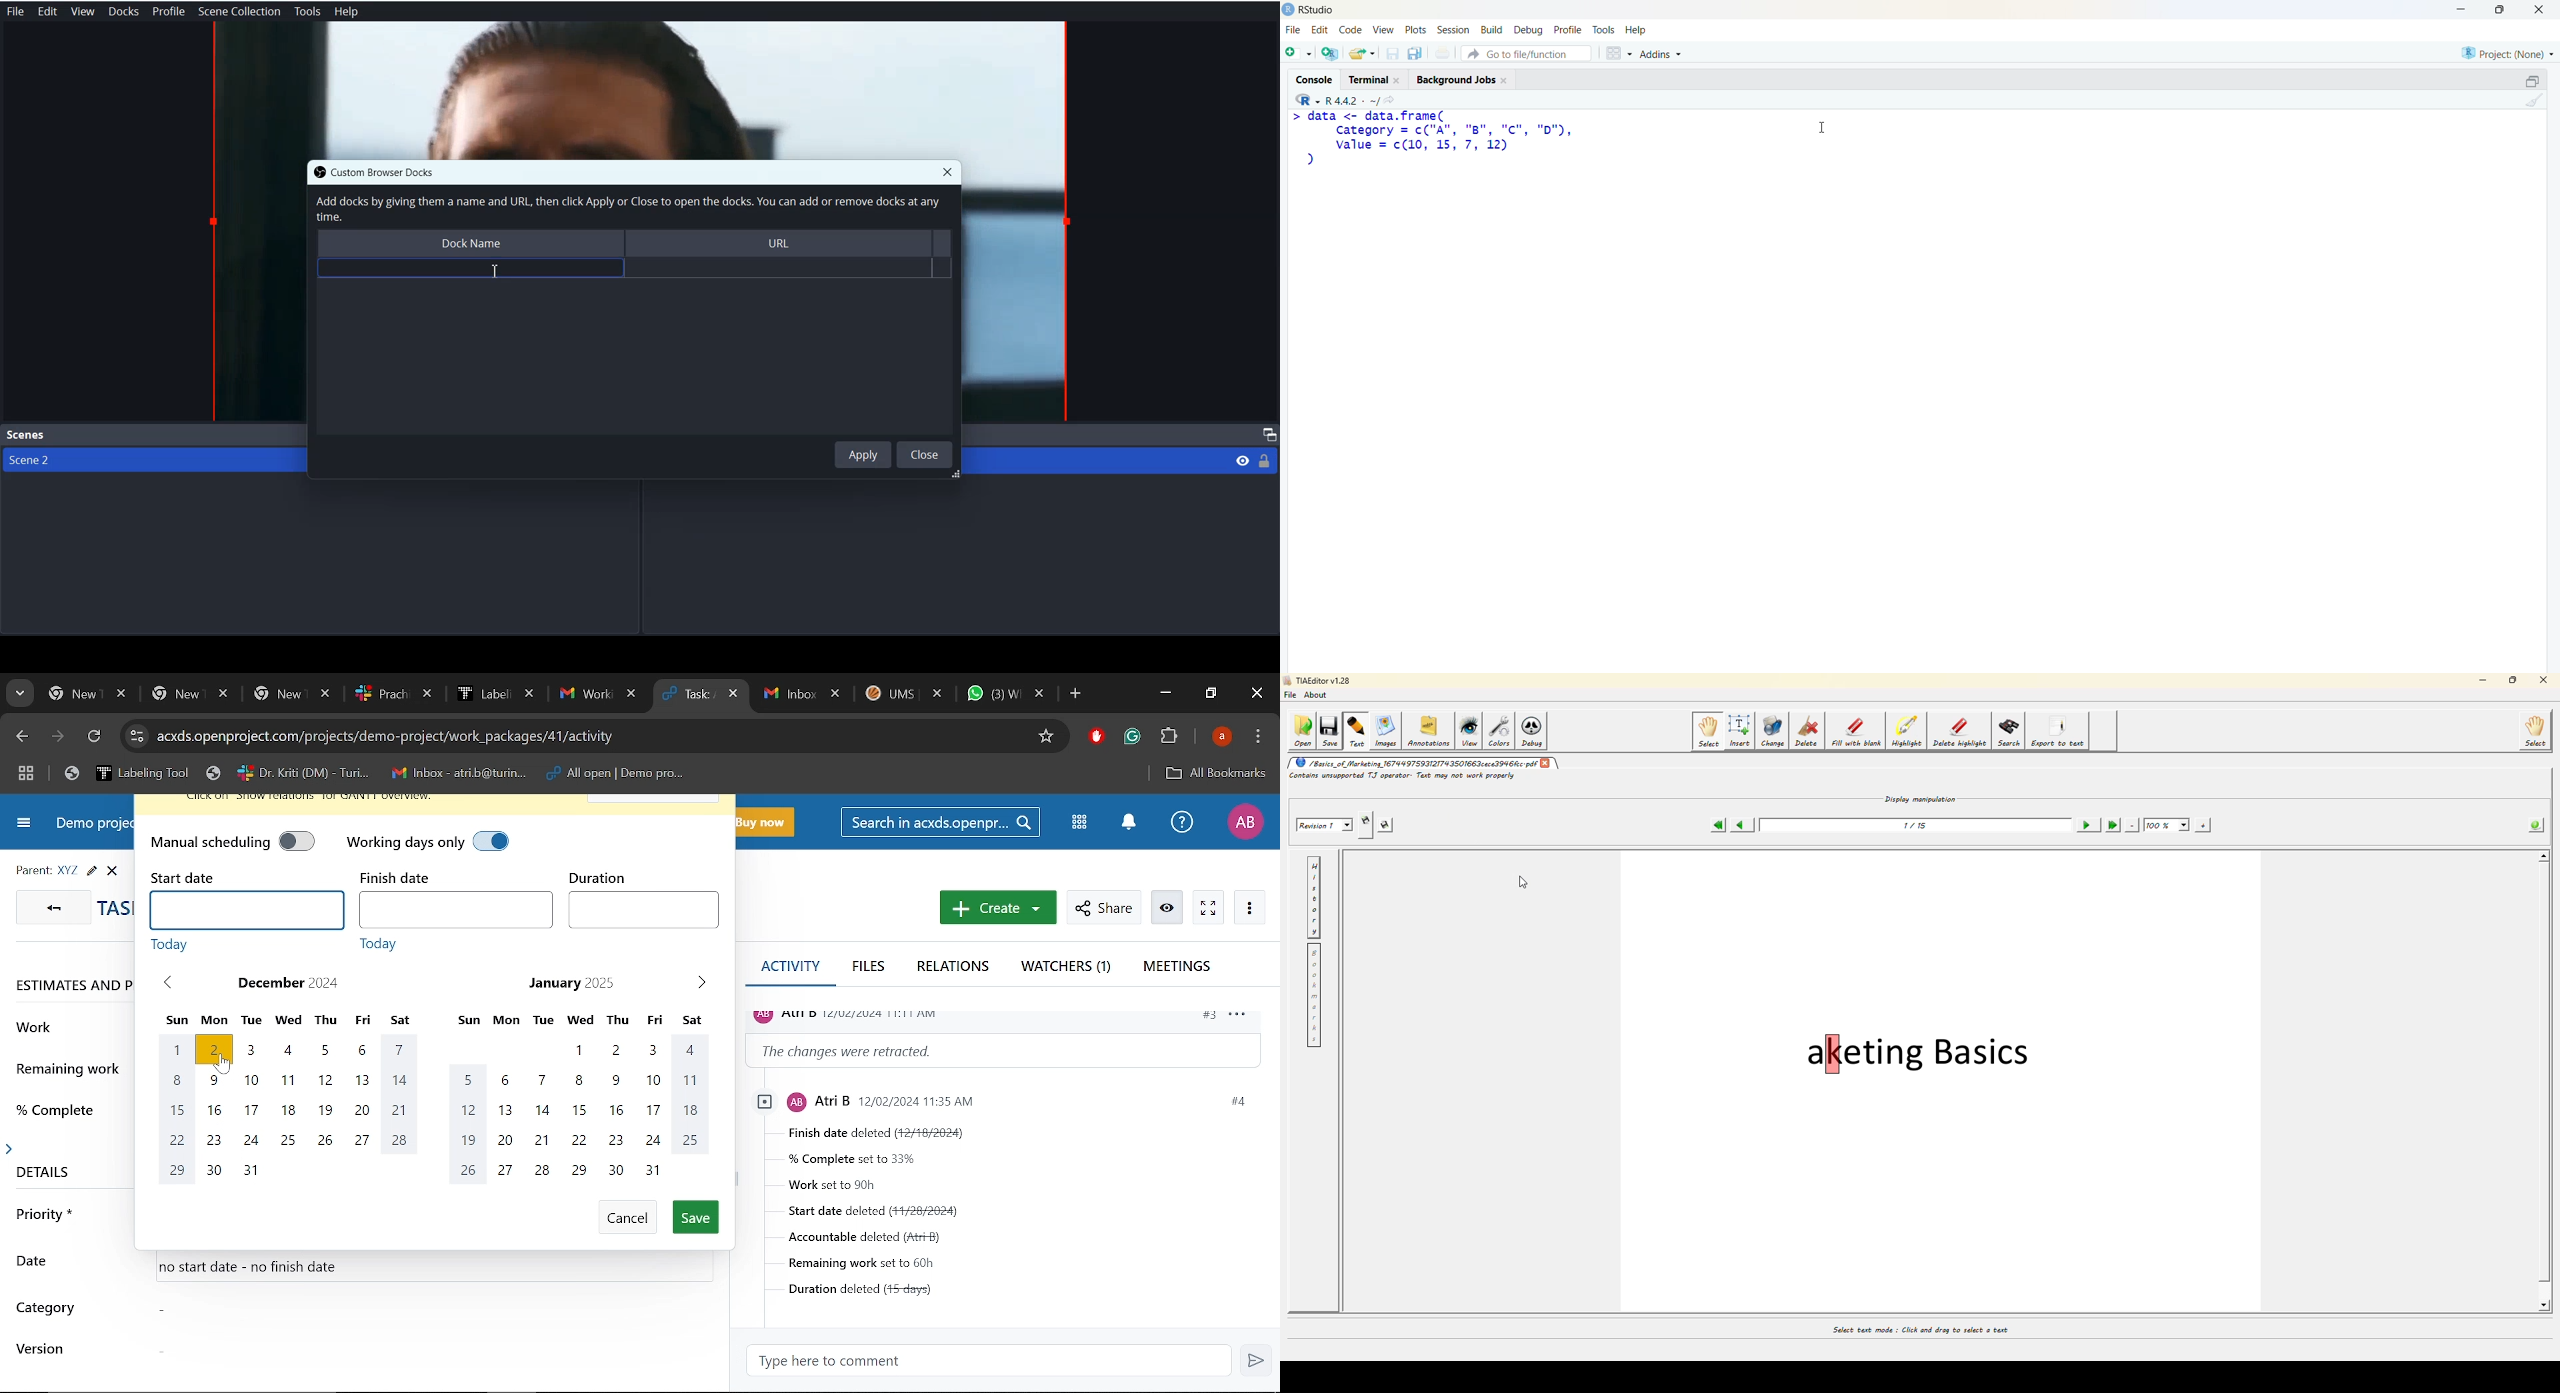 Image resolution: width=2576 pixels, height=1400 pixels. Describe the element at coordinates (497, 269) in the screenshot. I see `Text Cursor` at that location.